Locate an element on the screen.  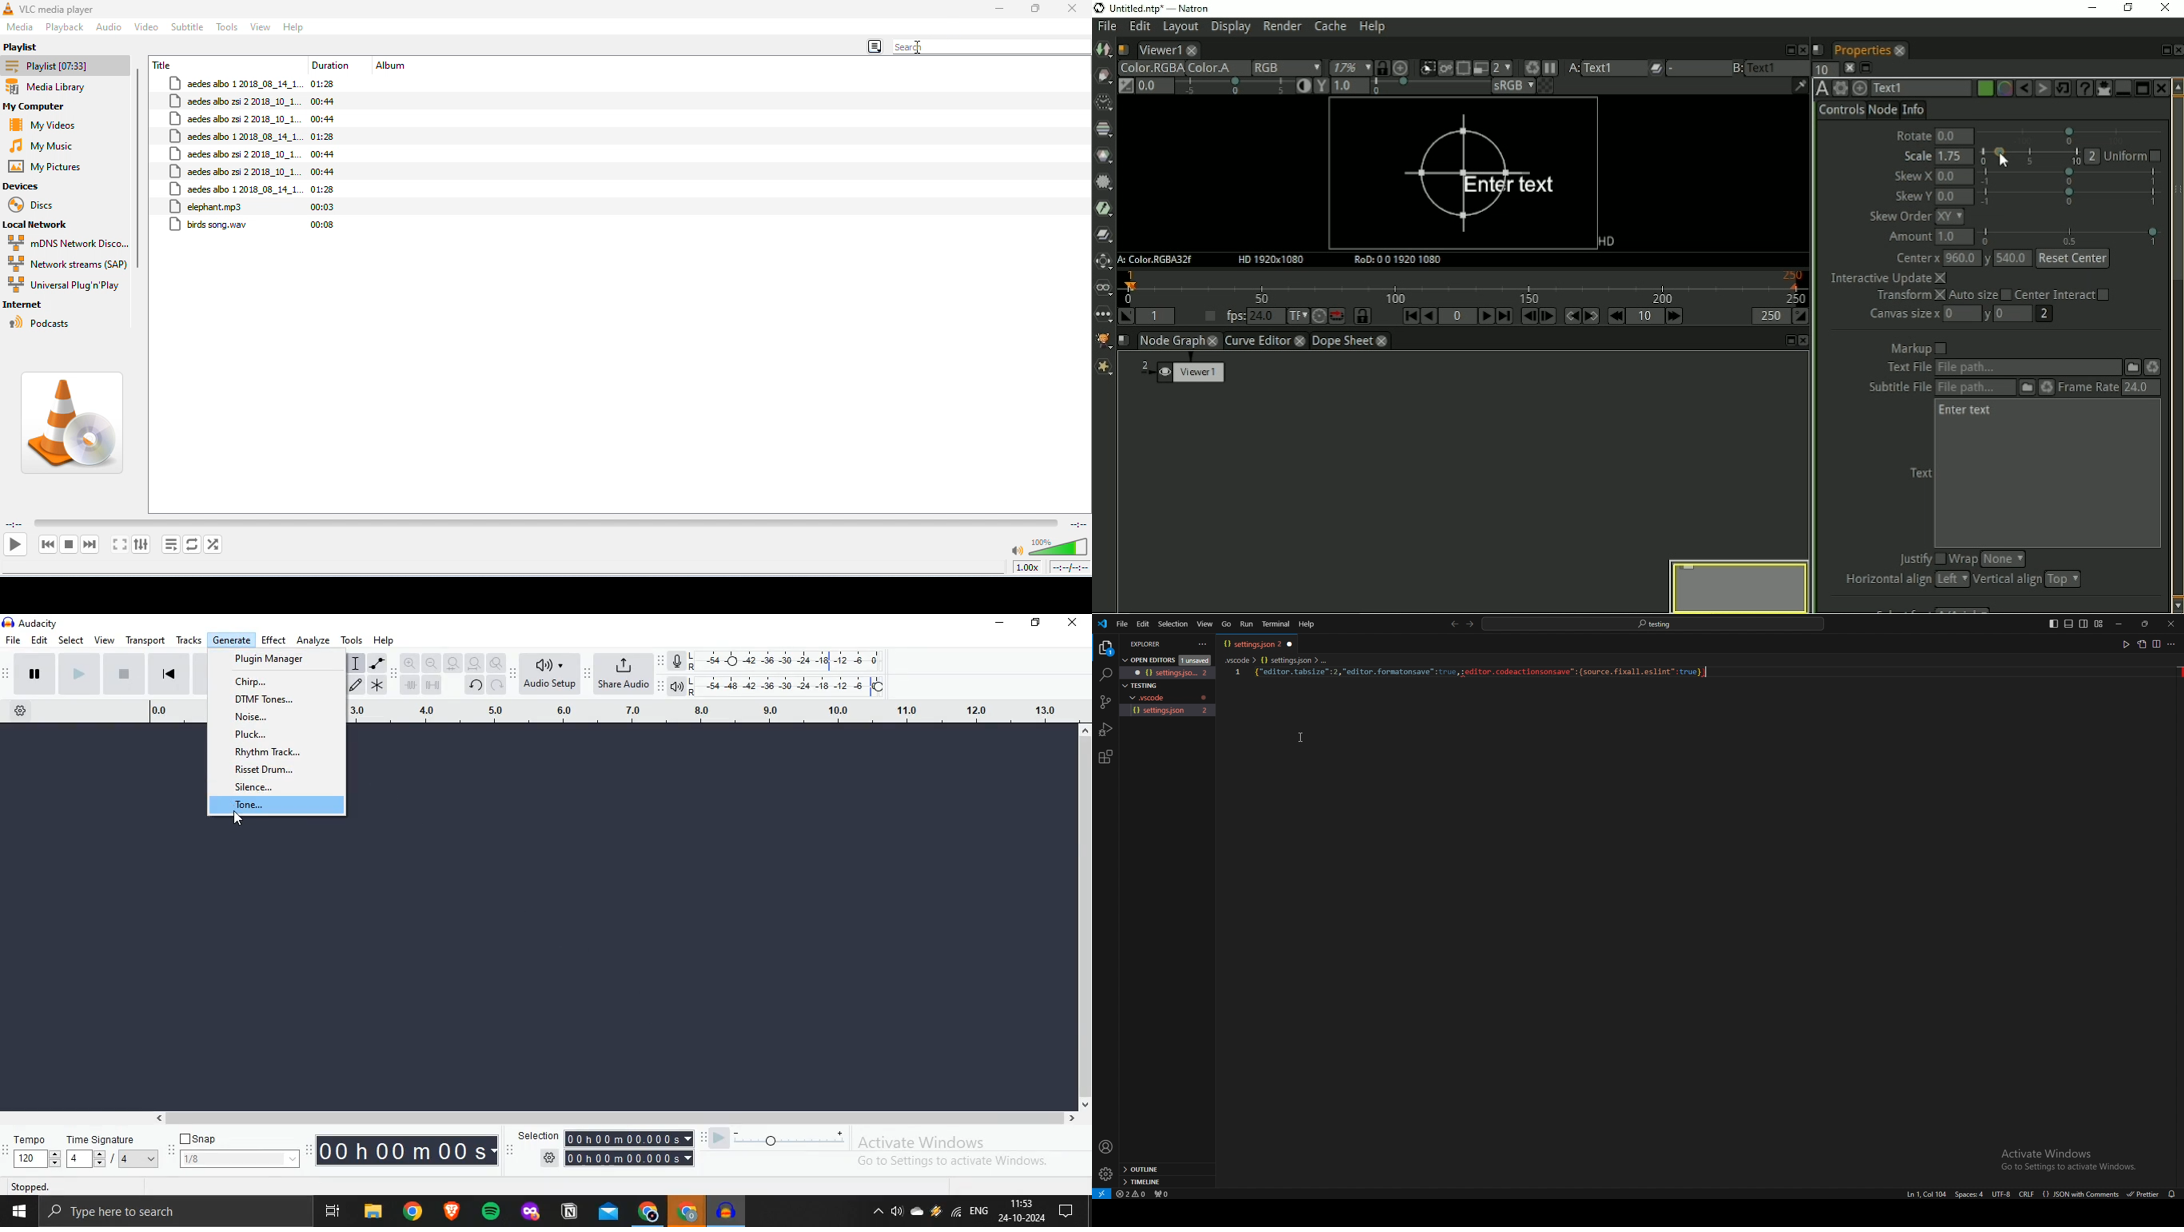
uniform is located at coordinates (2123, 156).